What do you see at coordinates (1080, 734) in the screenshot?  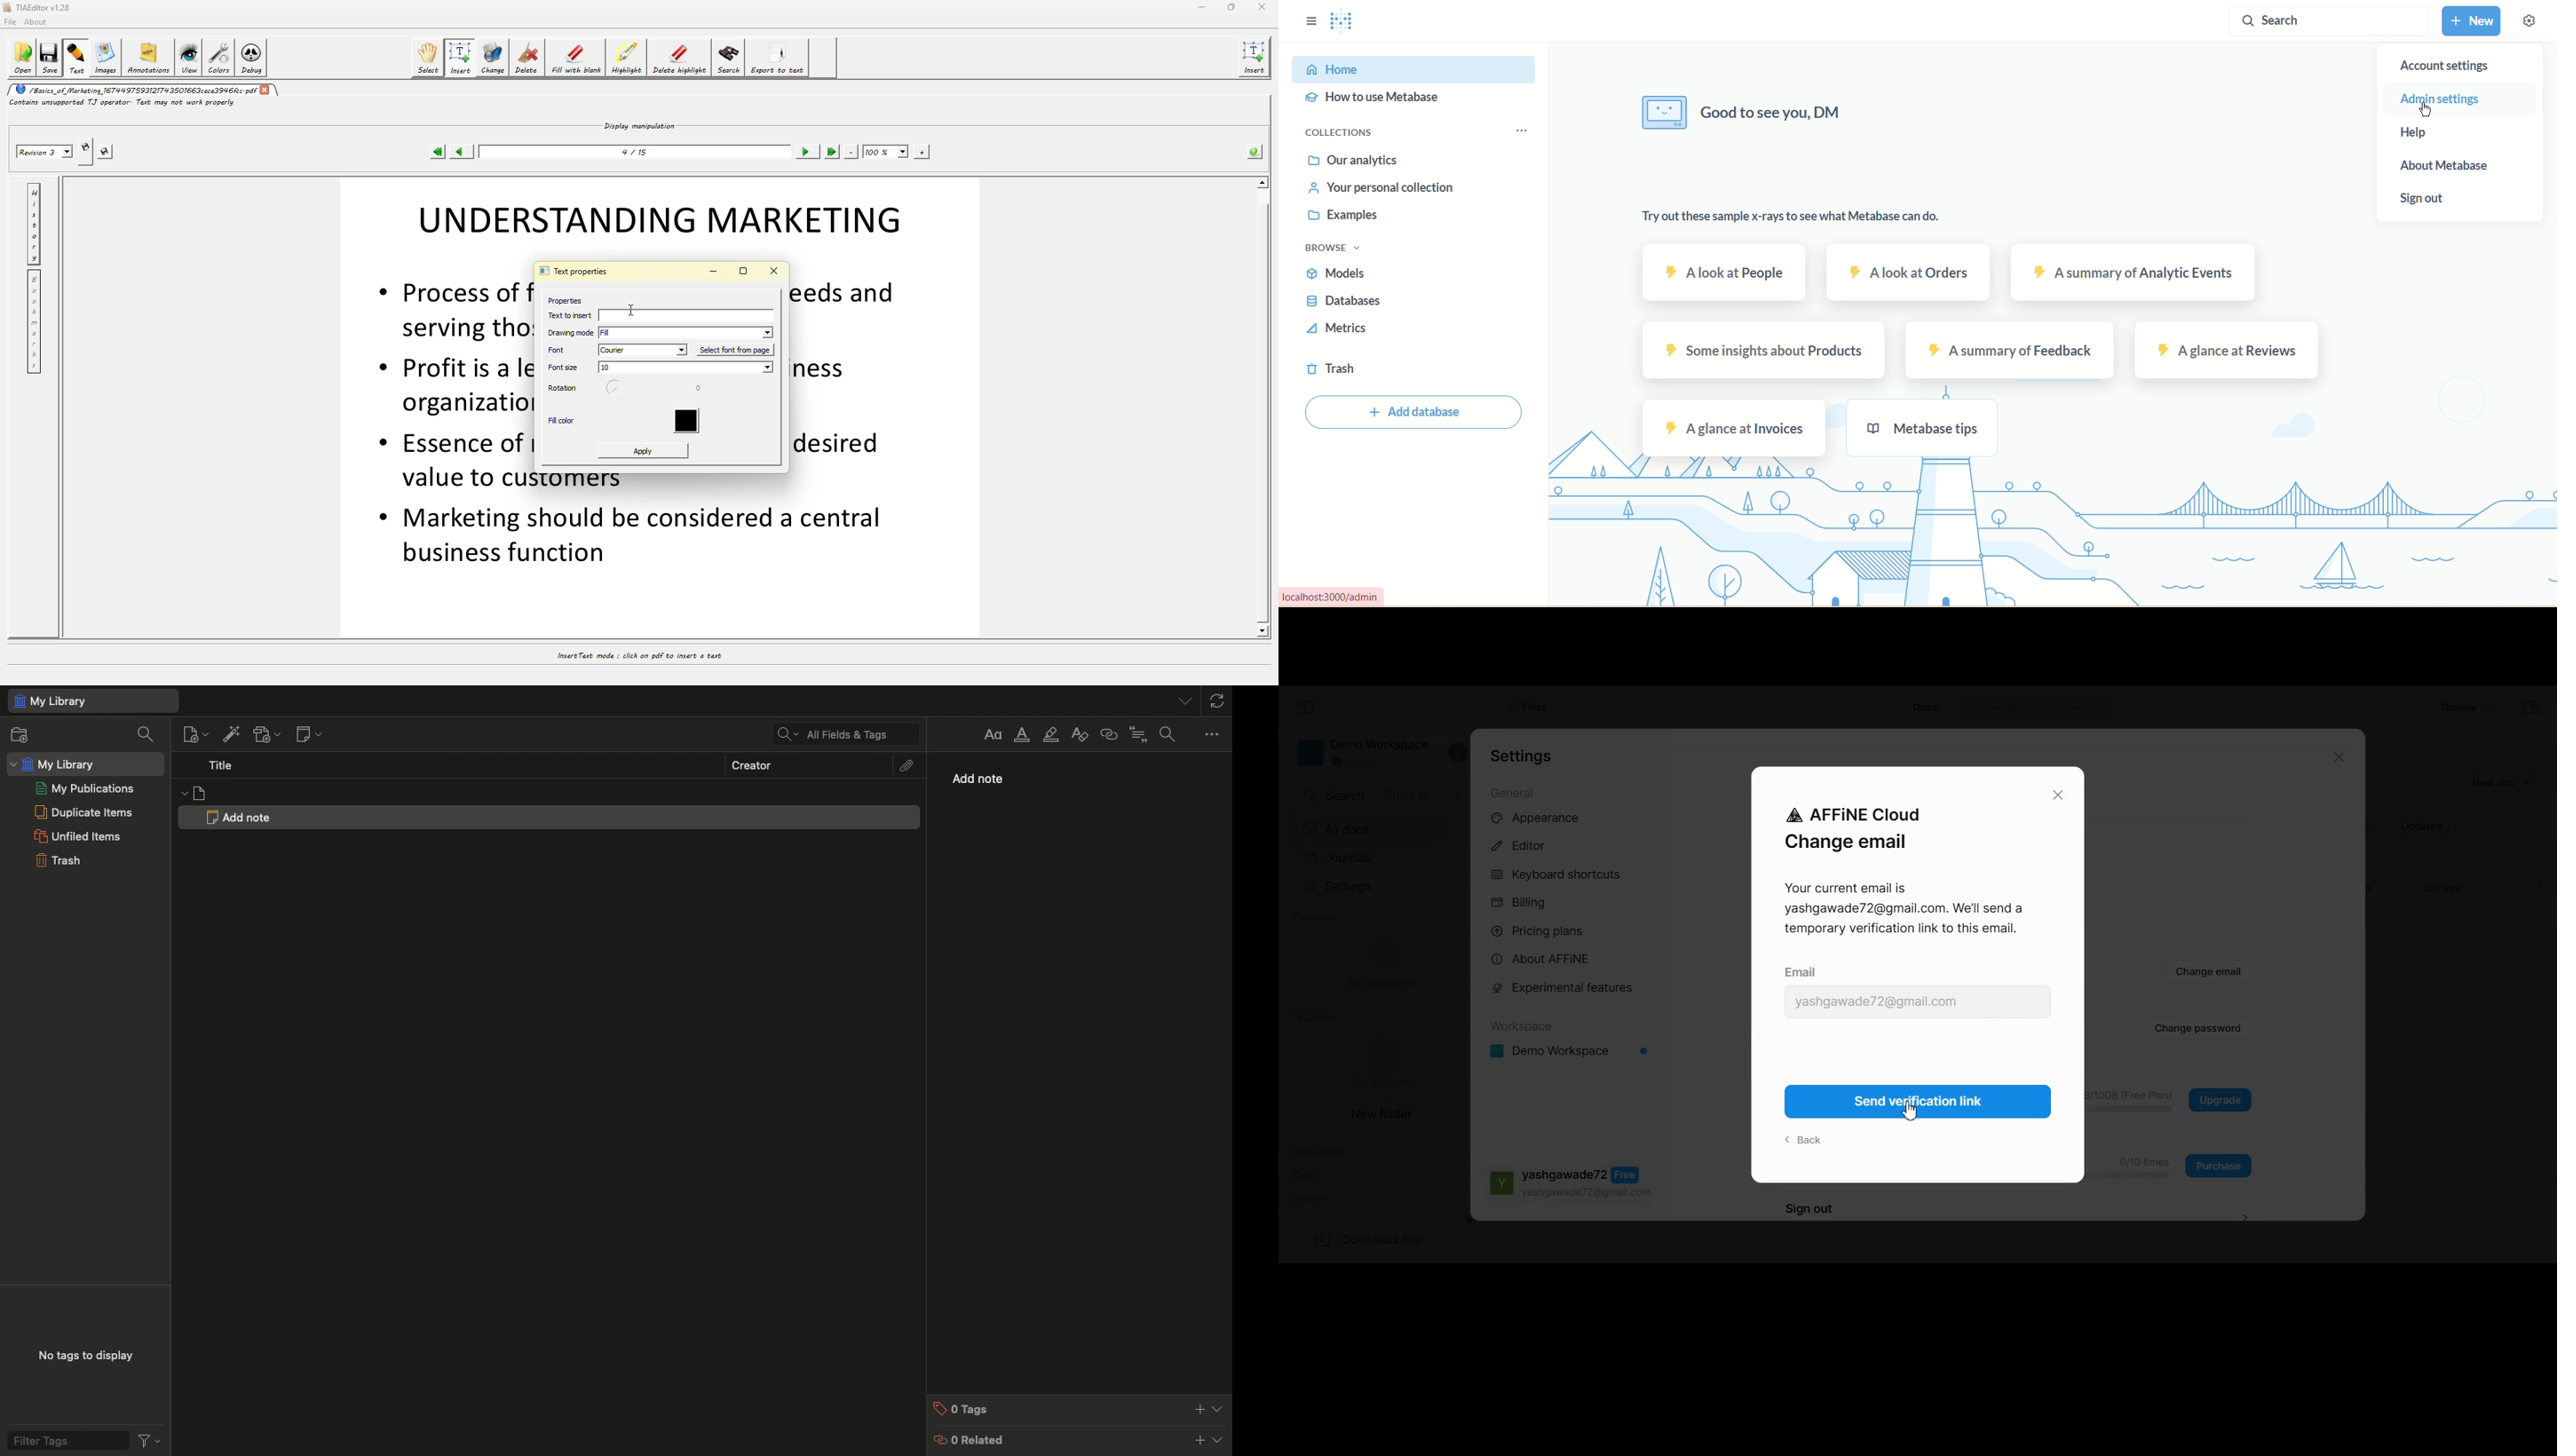 I see `Clear formatting` at bounding box center [1080, 734].